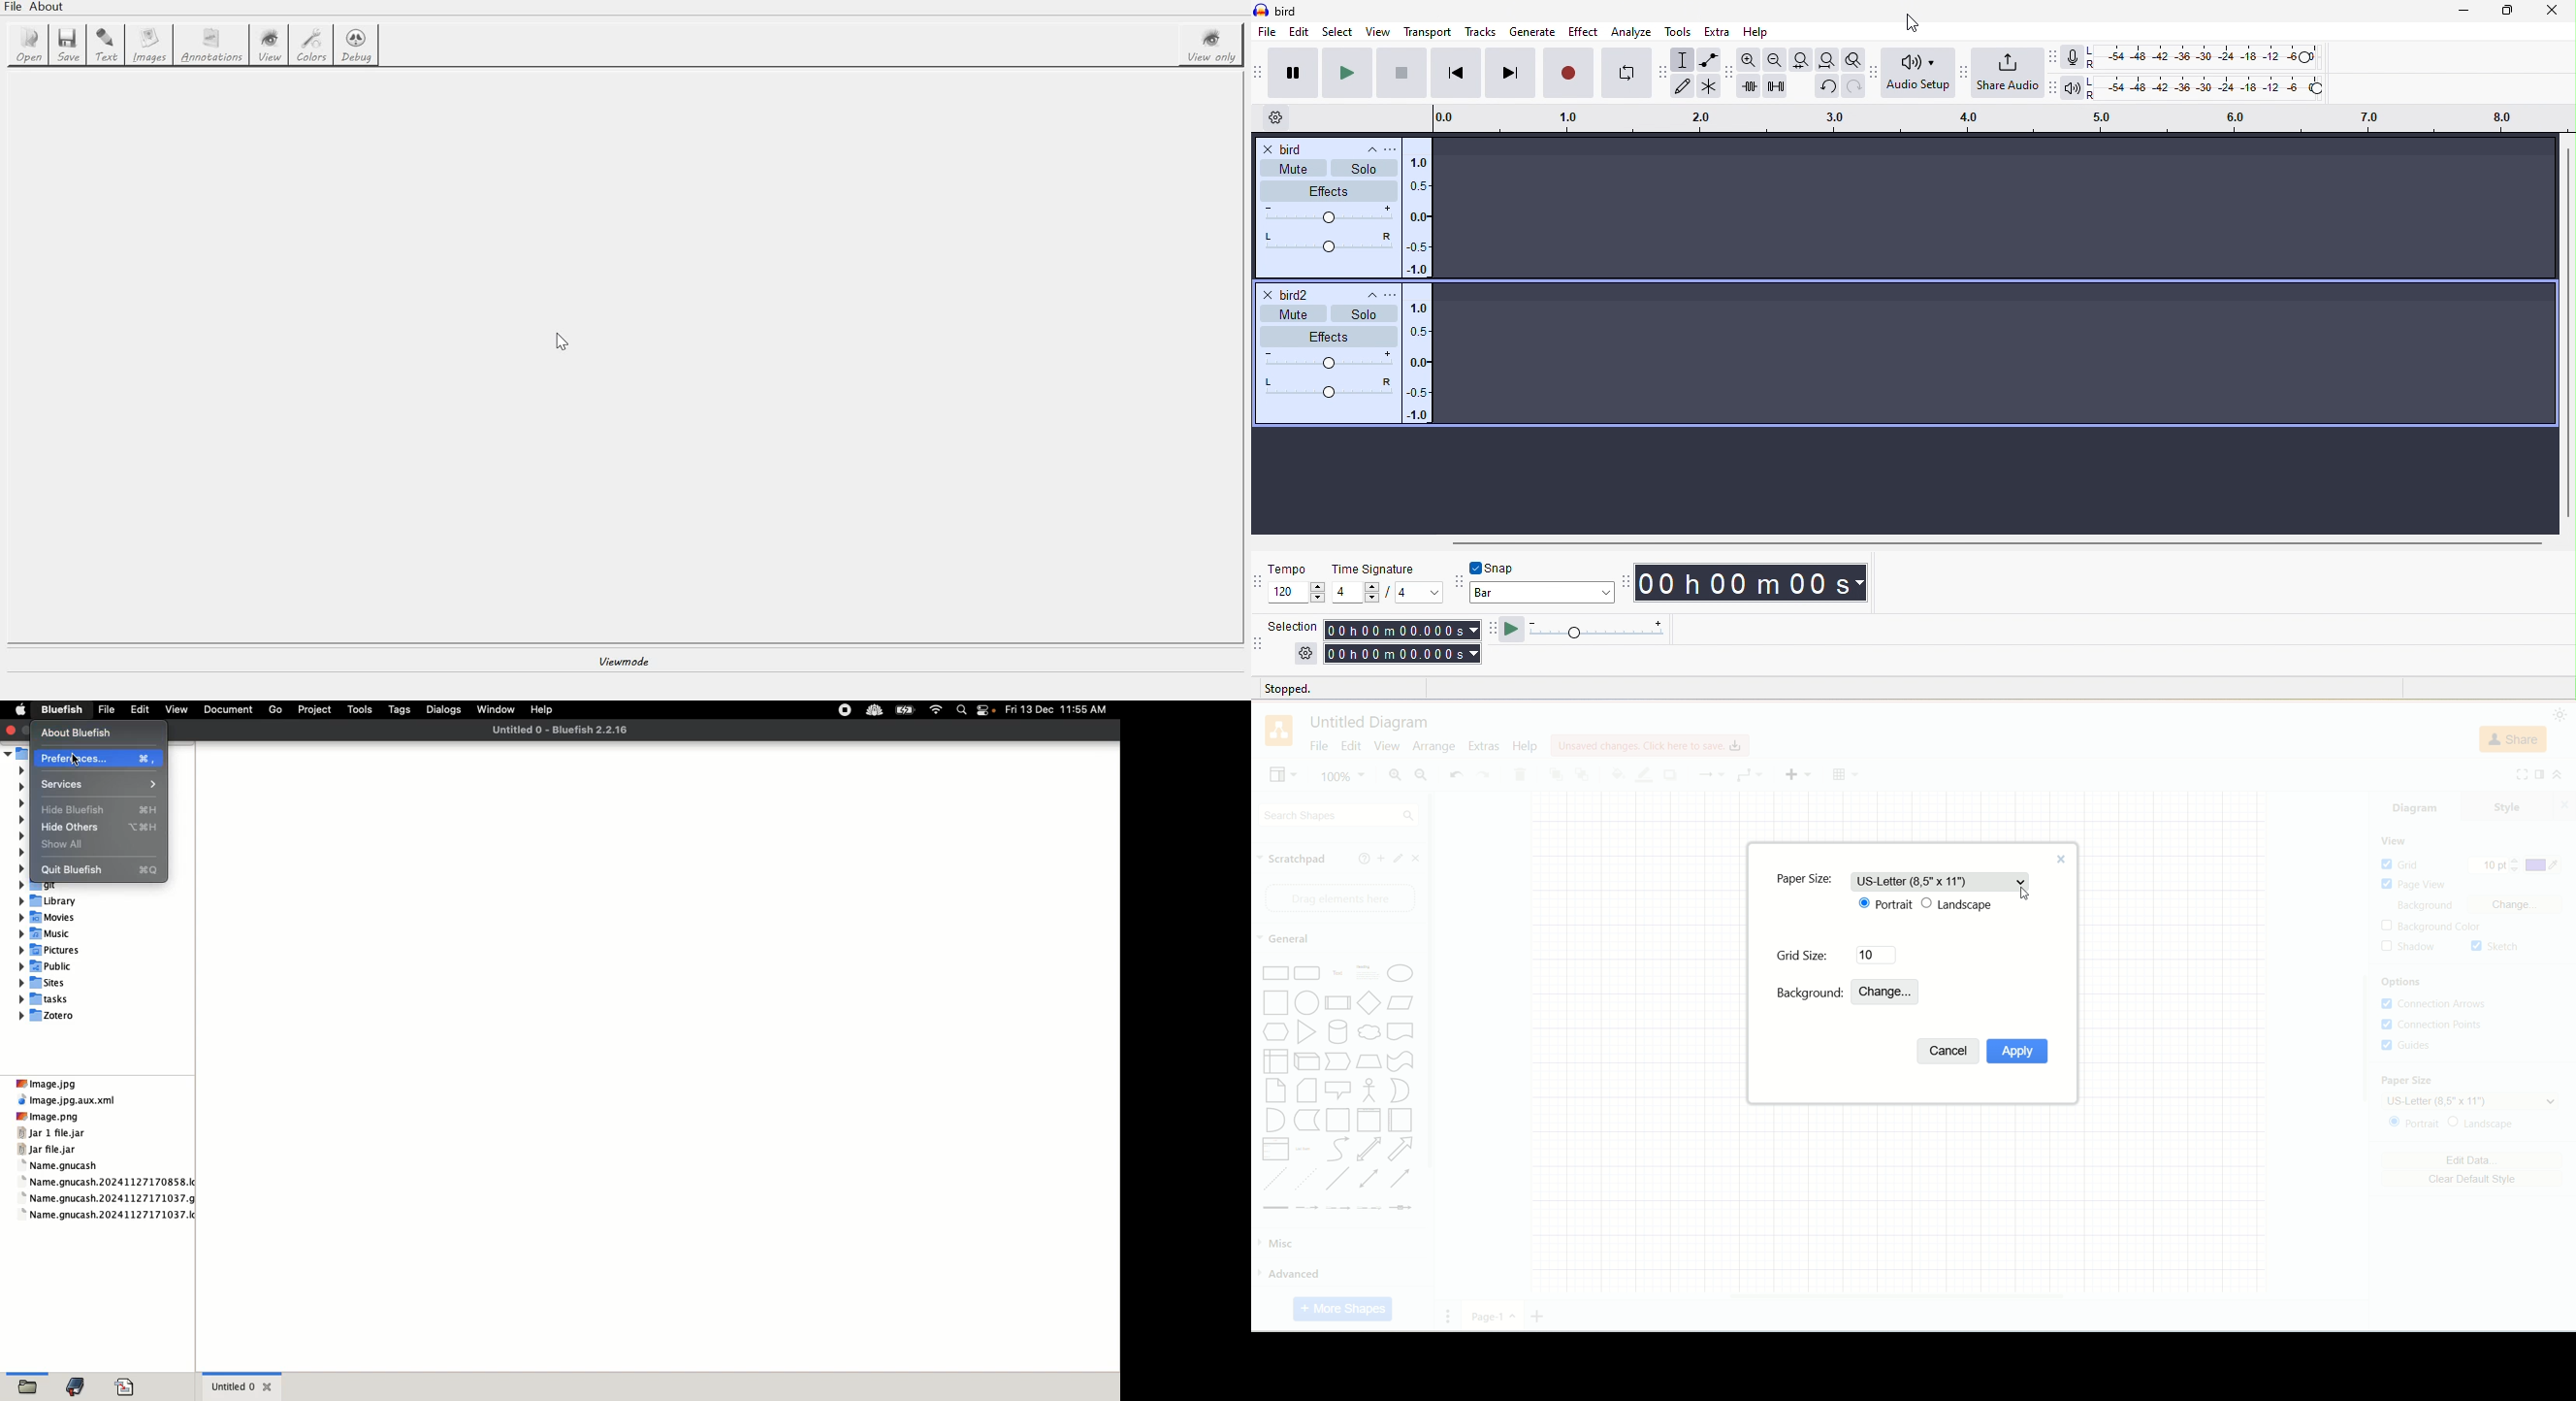 The image size is (2576, 1428). Describe the element at coordinates (1371, 1004) in the screenshot. I see `Diamond` at that location.